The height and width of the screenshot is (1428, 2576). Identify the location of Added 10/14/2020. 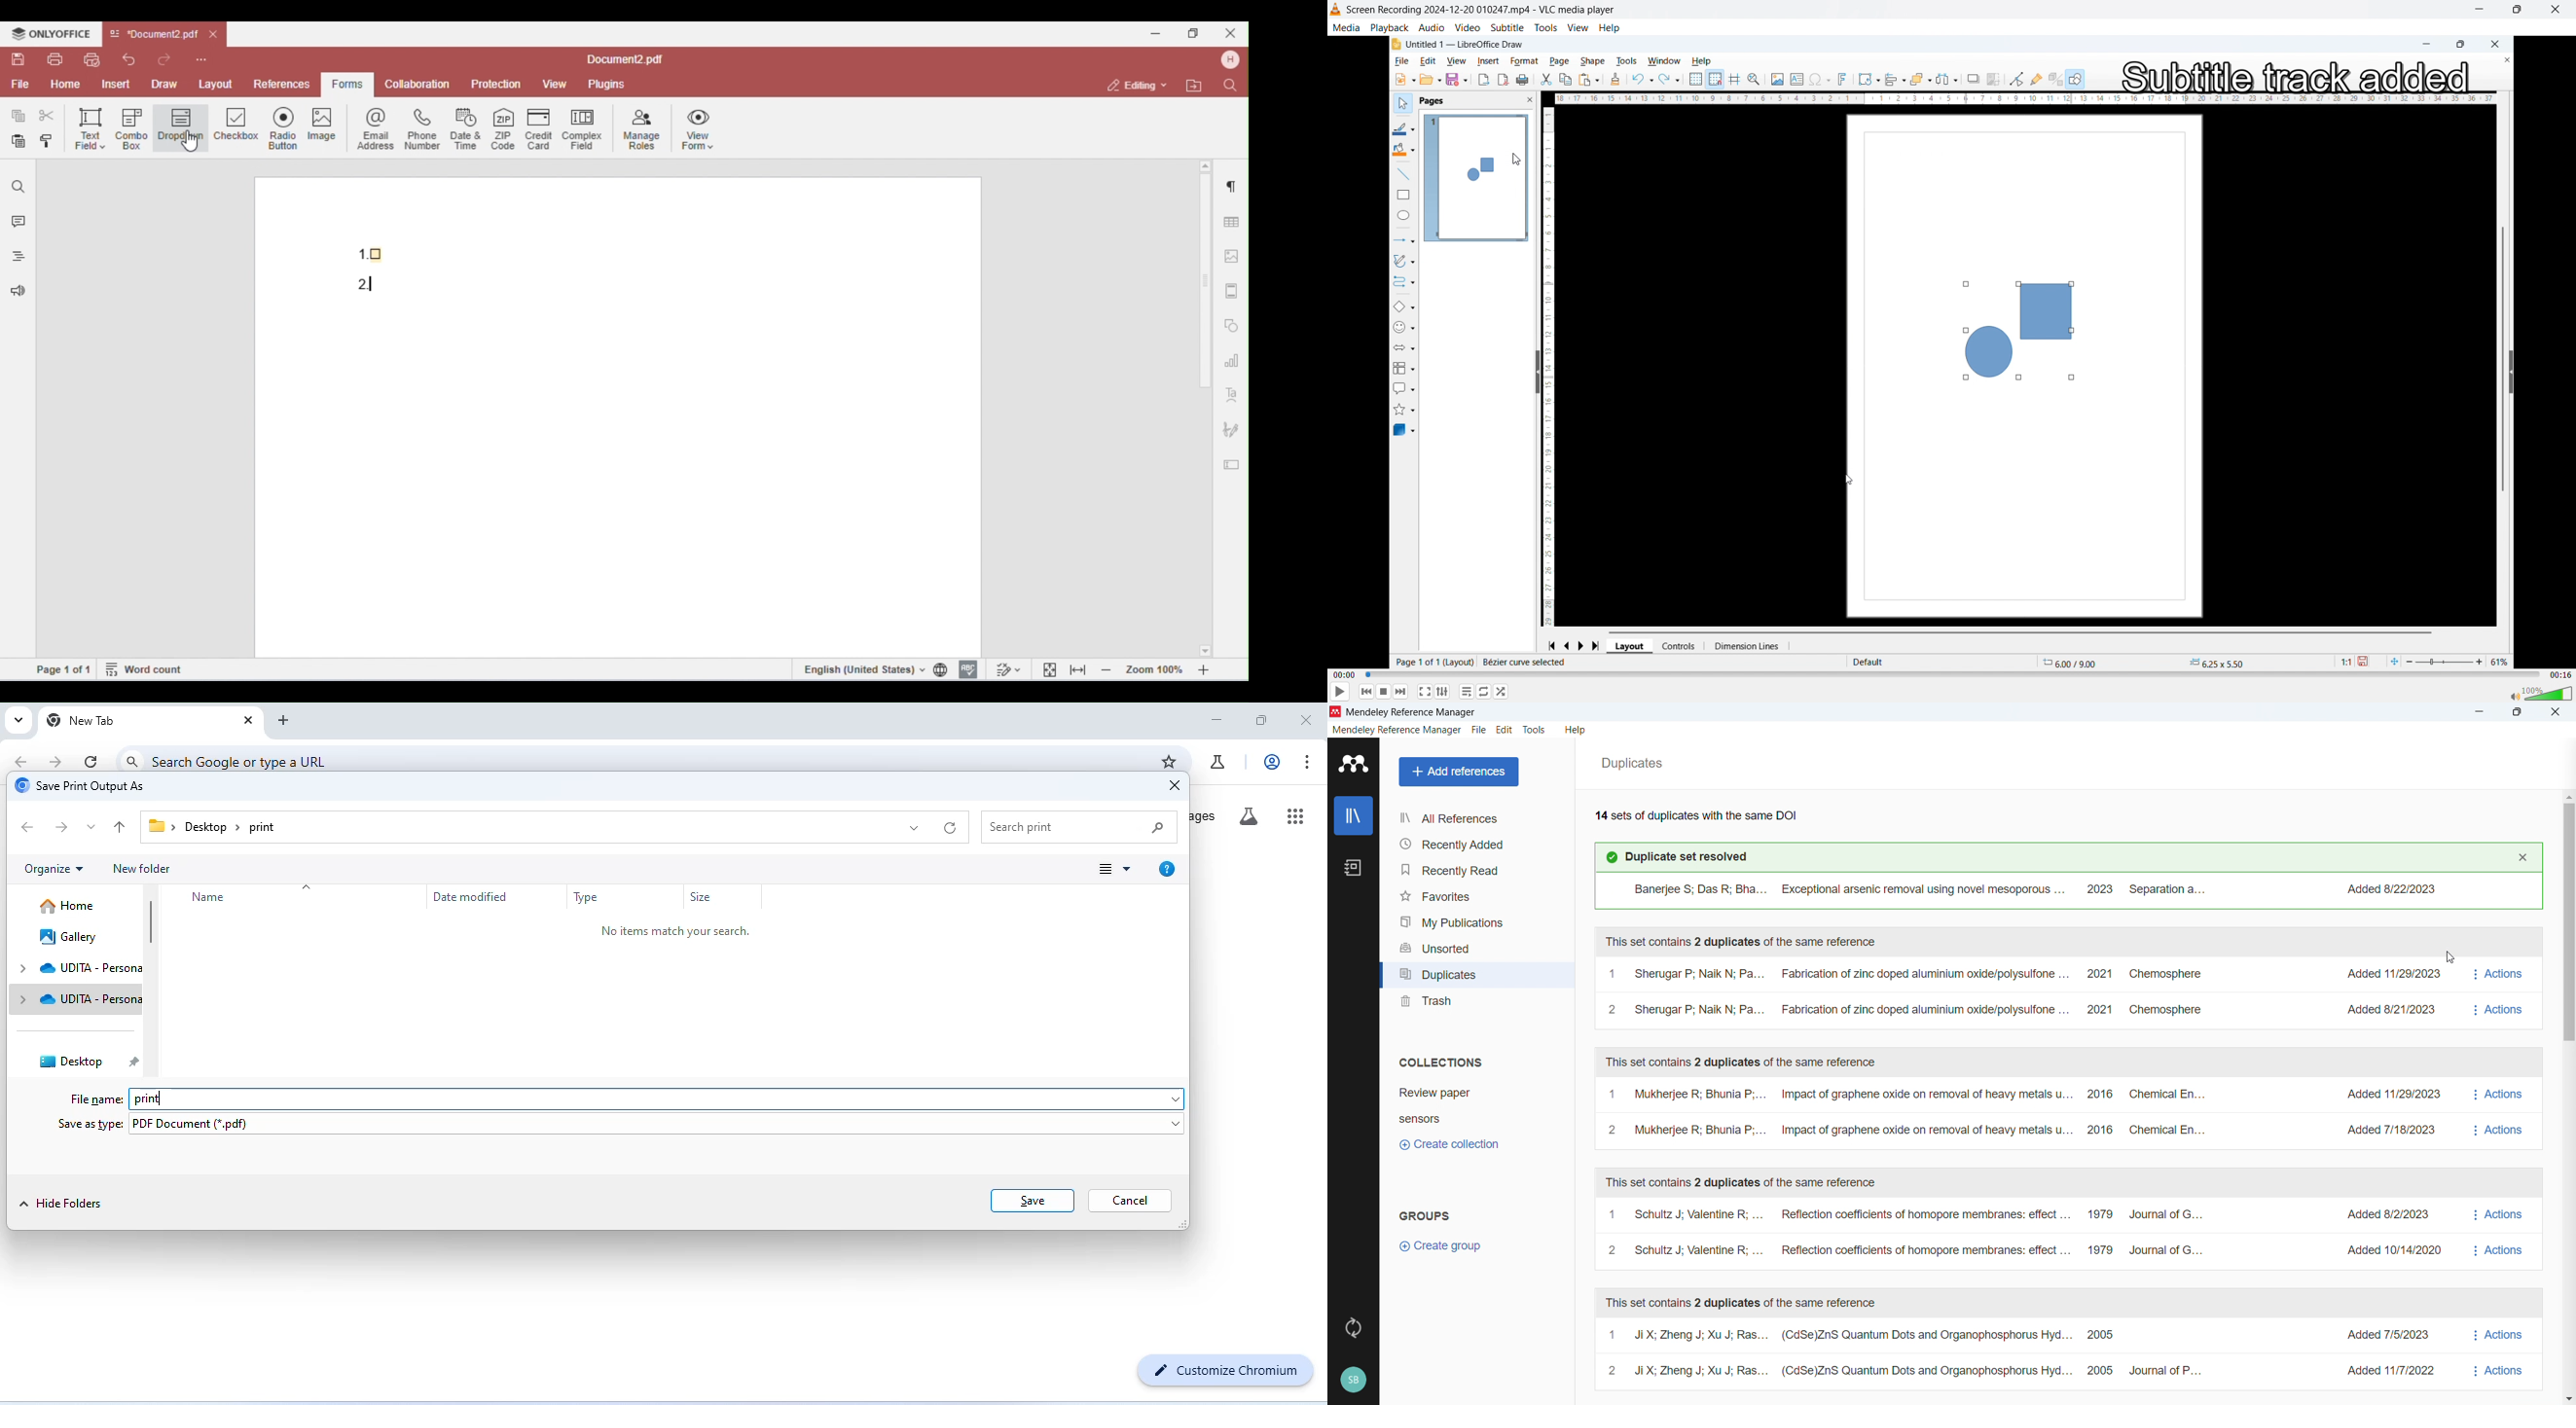
(2387, 1249).